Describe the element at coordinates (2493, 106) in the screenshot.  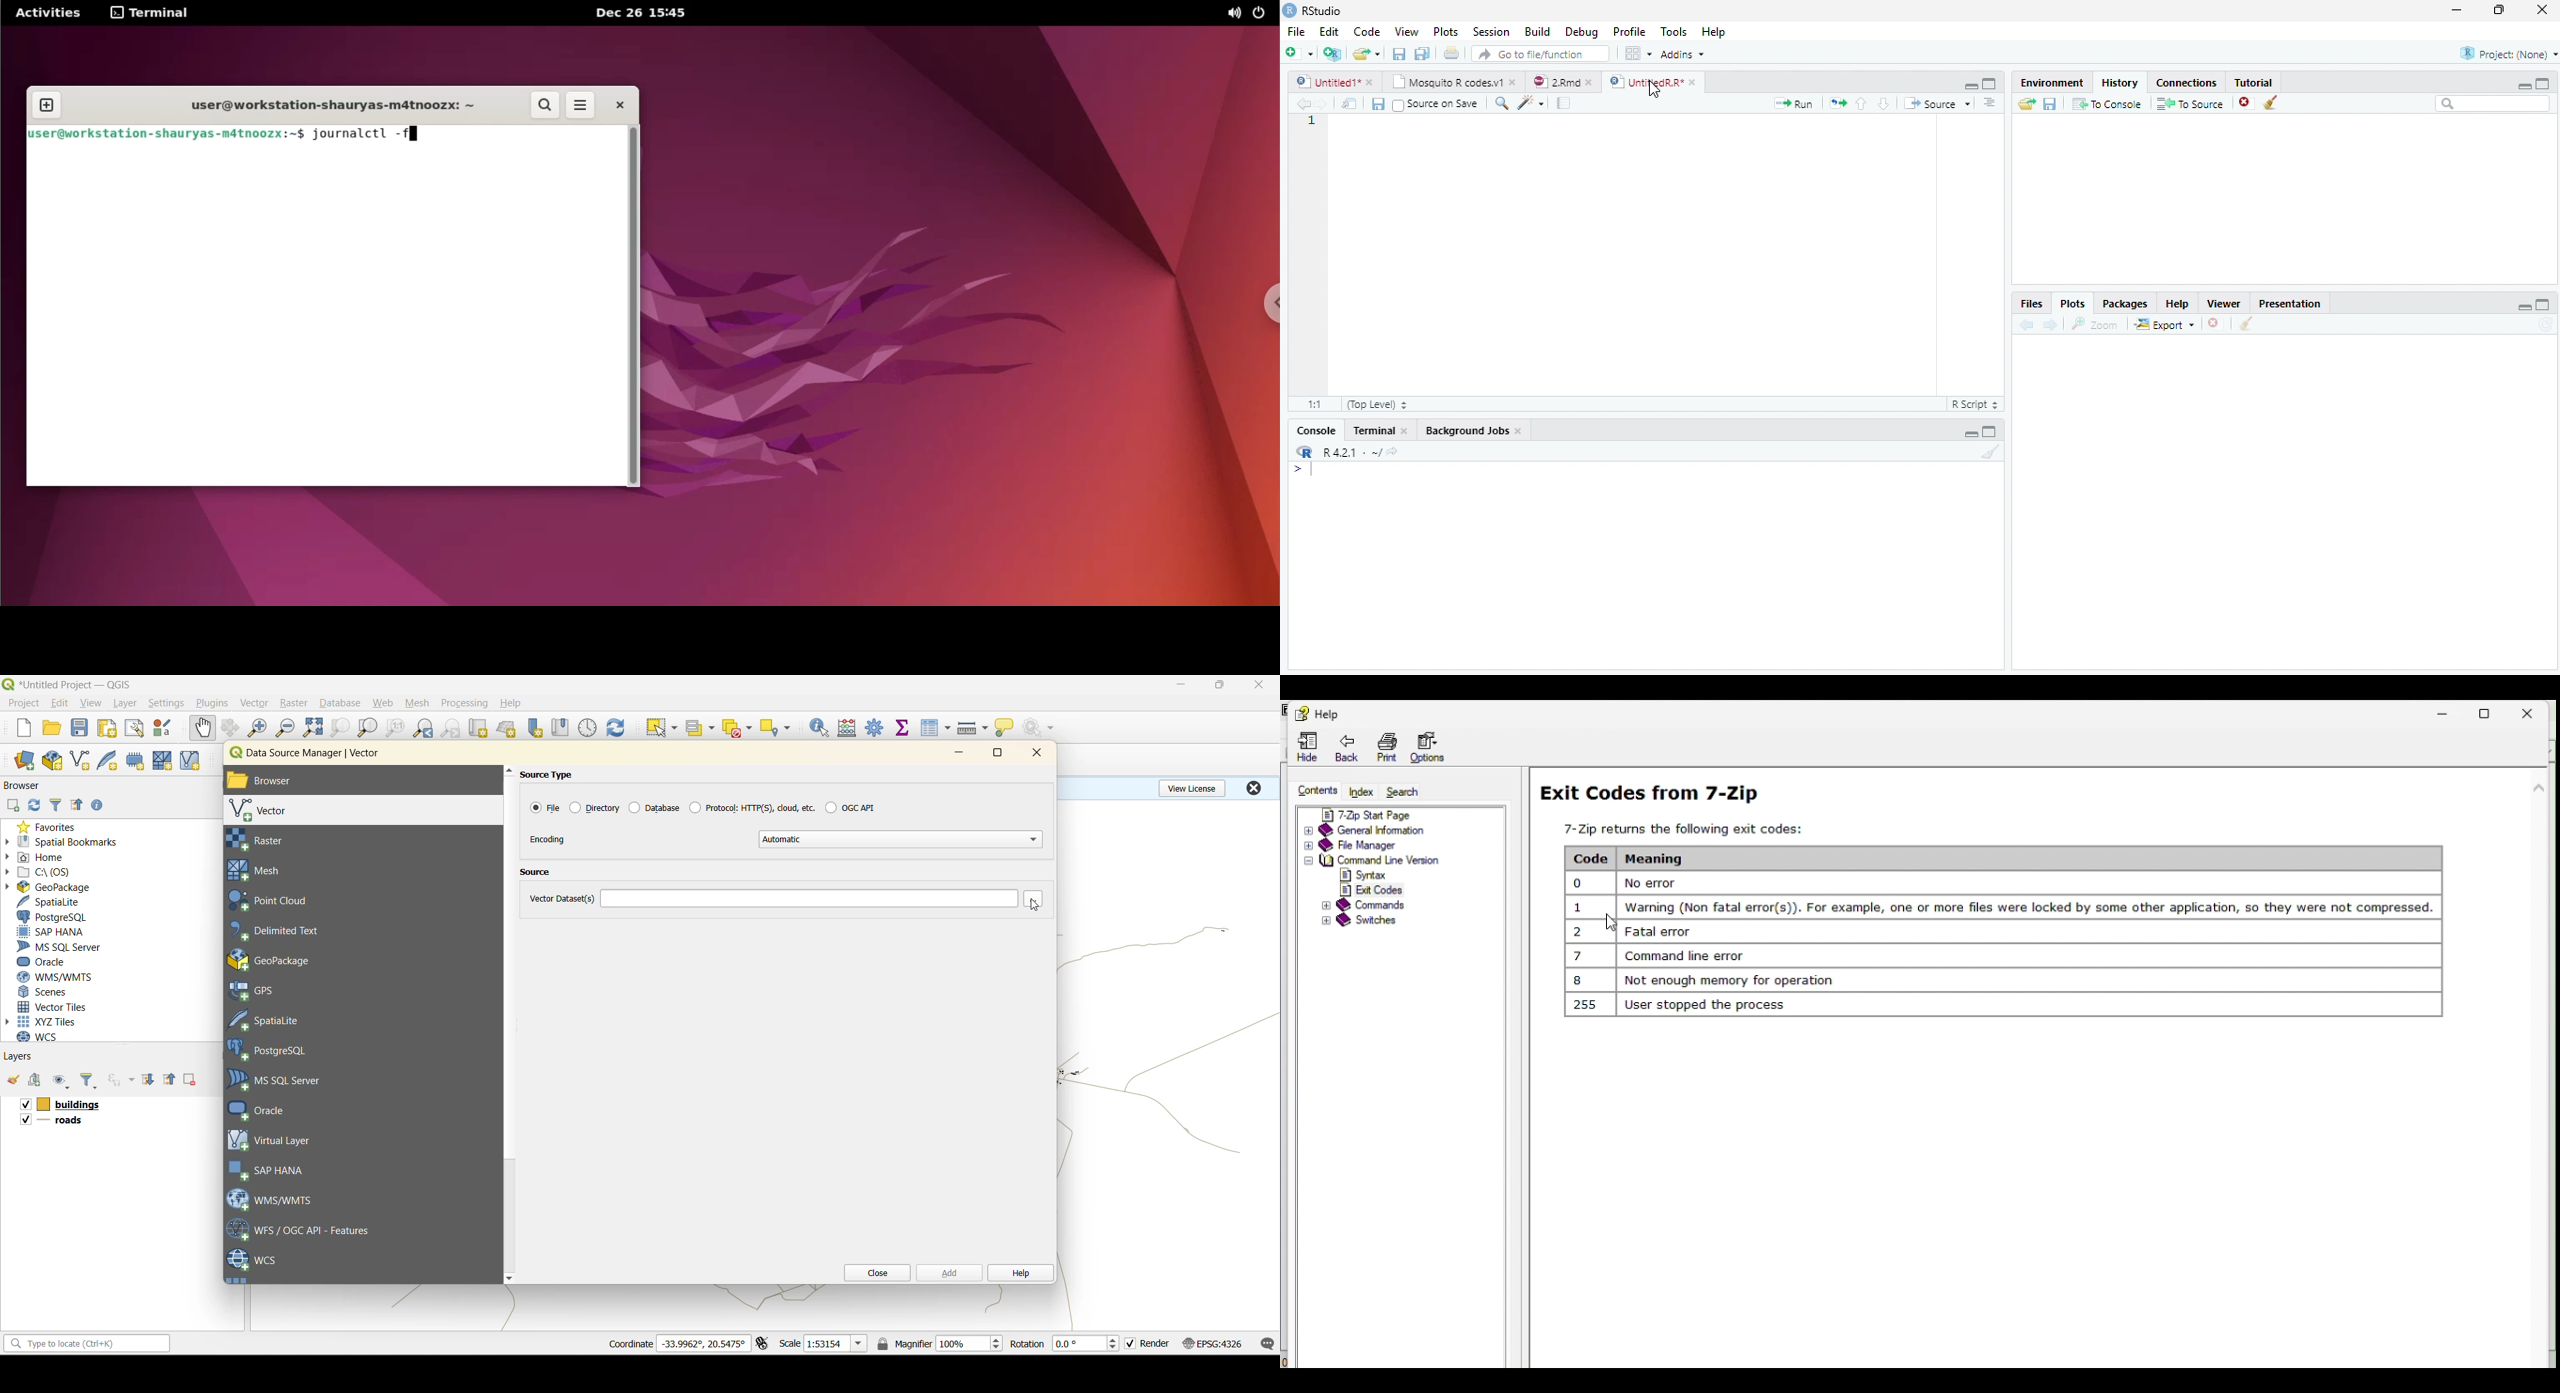
I see `Search` at that location.